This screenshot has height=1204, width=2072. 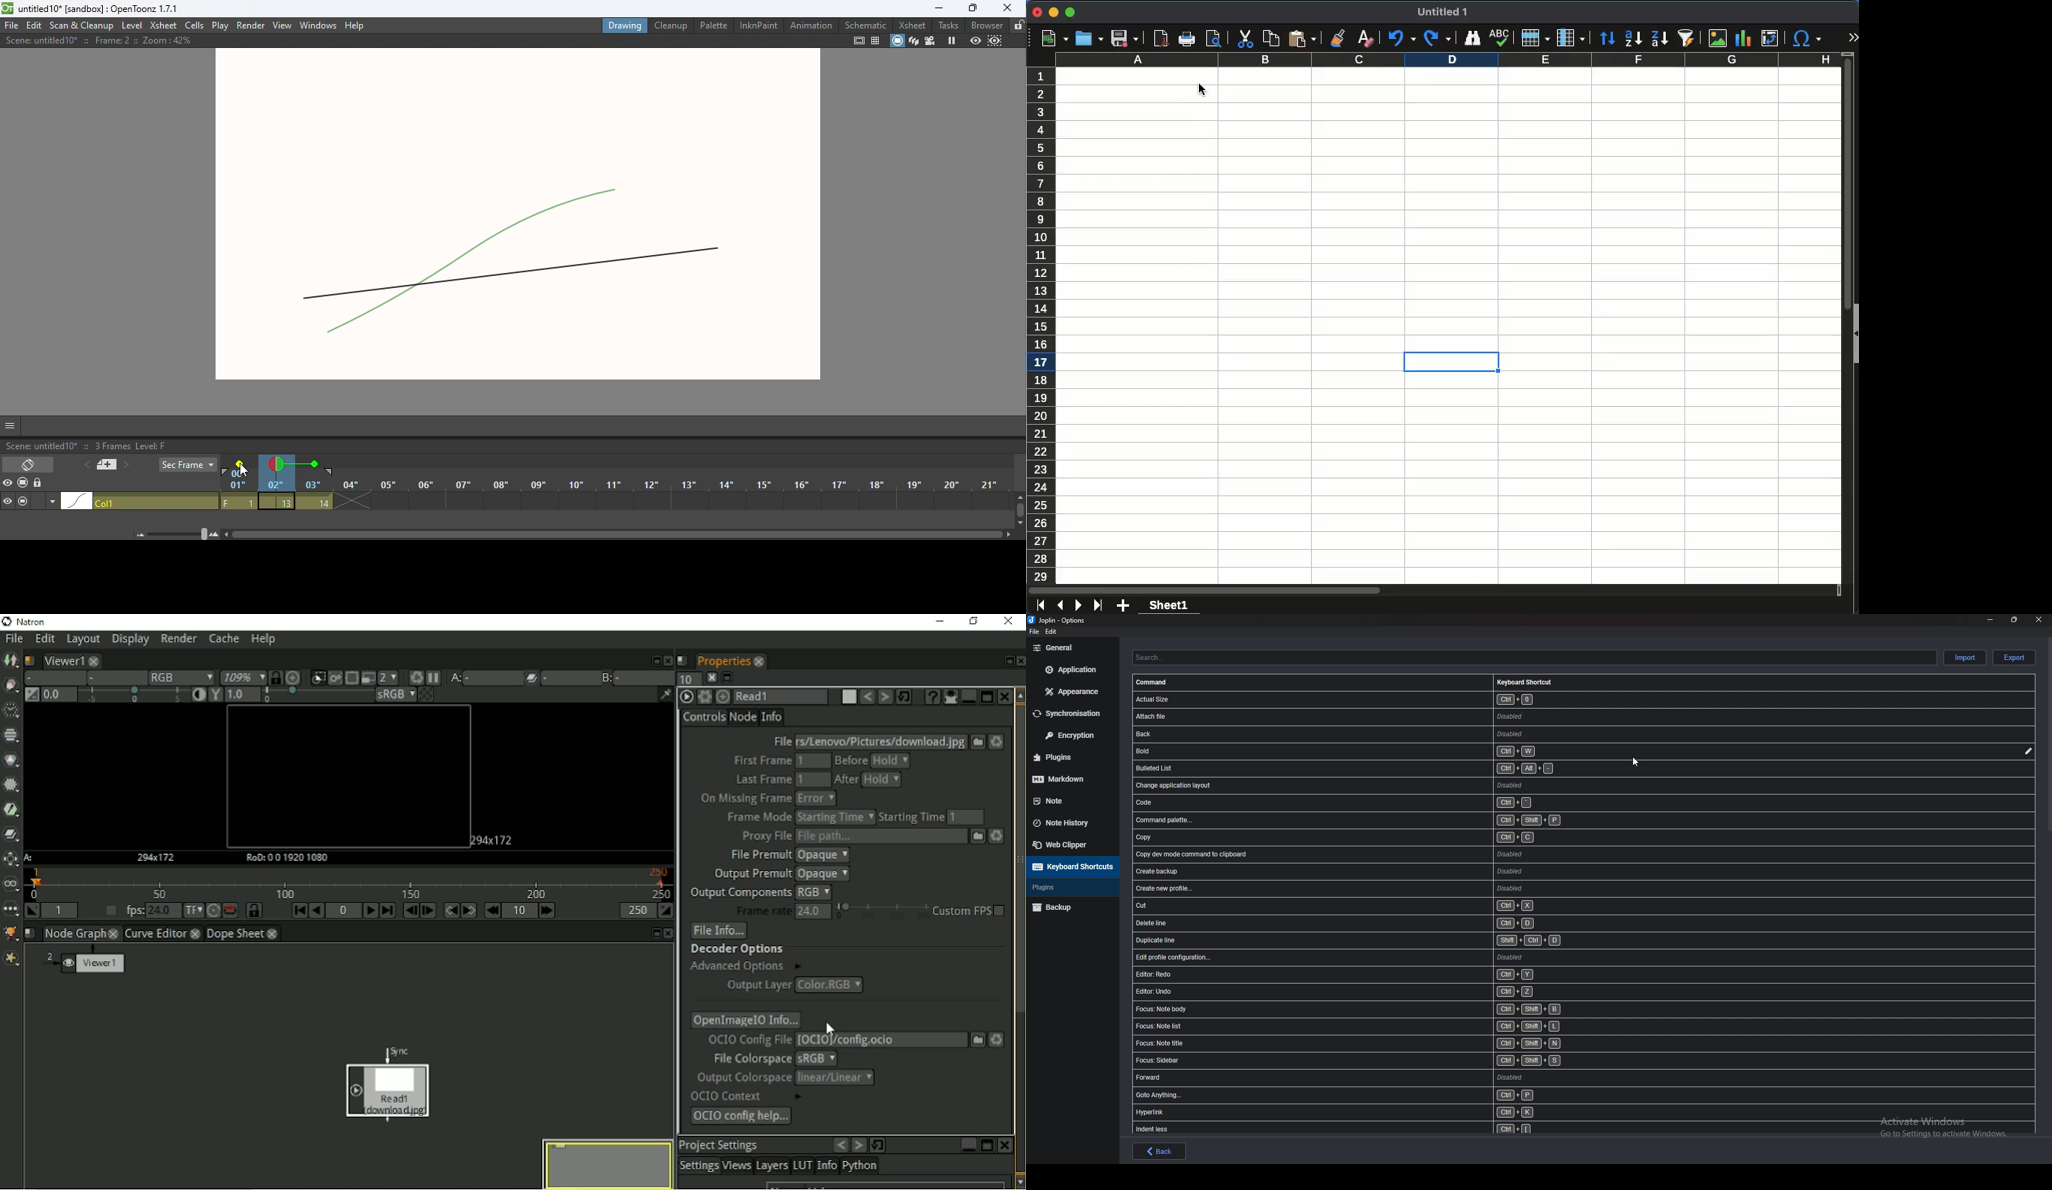 I want to click on Keyboard shortcuts, so click(x=1072, y=867).